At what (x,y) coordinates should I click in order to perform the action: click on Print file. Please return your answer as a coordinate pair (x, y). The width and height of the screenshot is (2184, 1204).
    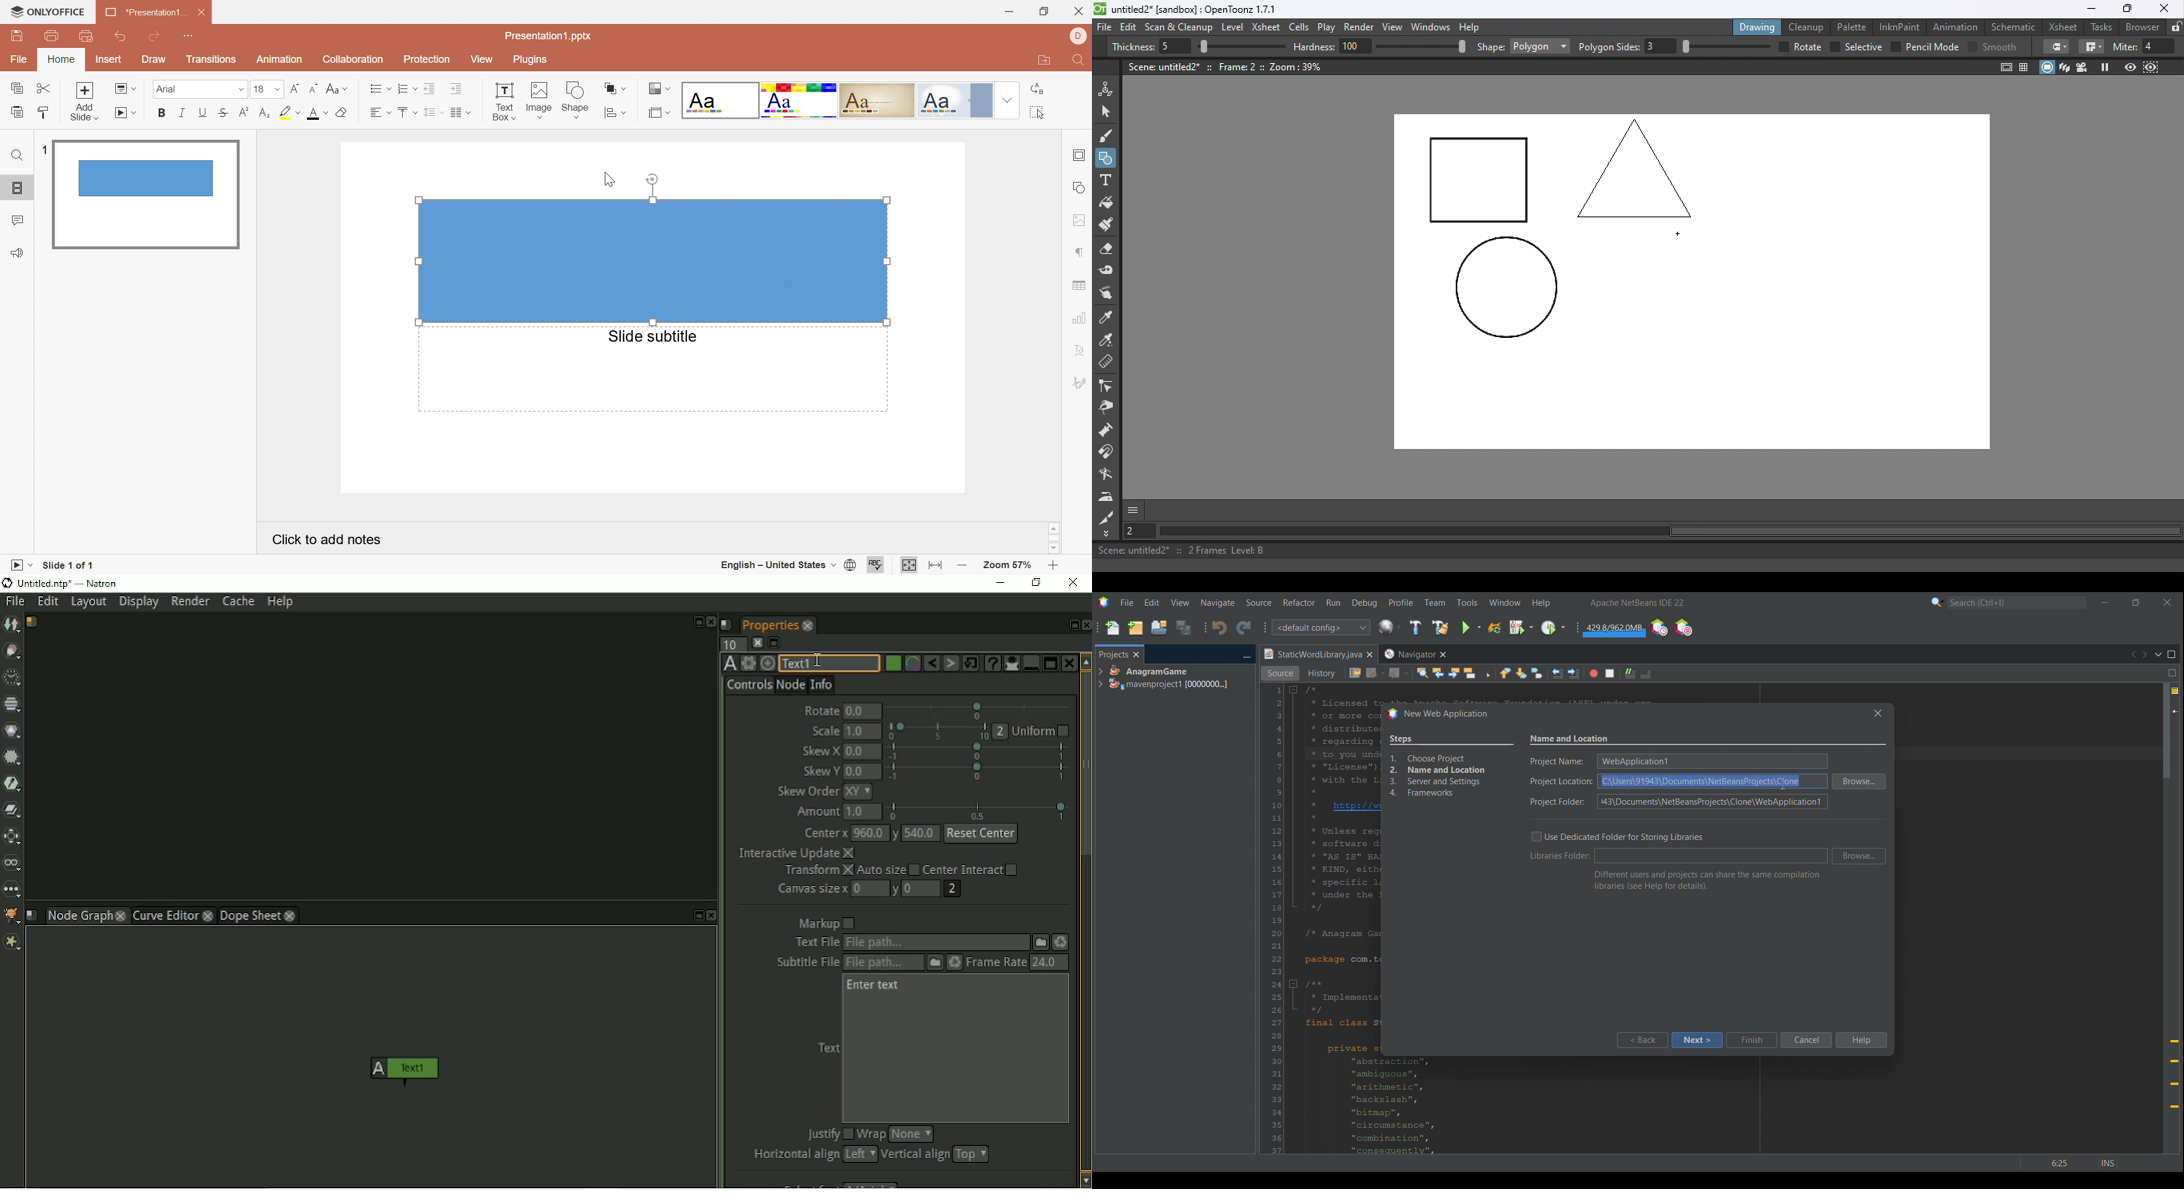
    Looking at the image, I should click on (54, 35).